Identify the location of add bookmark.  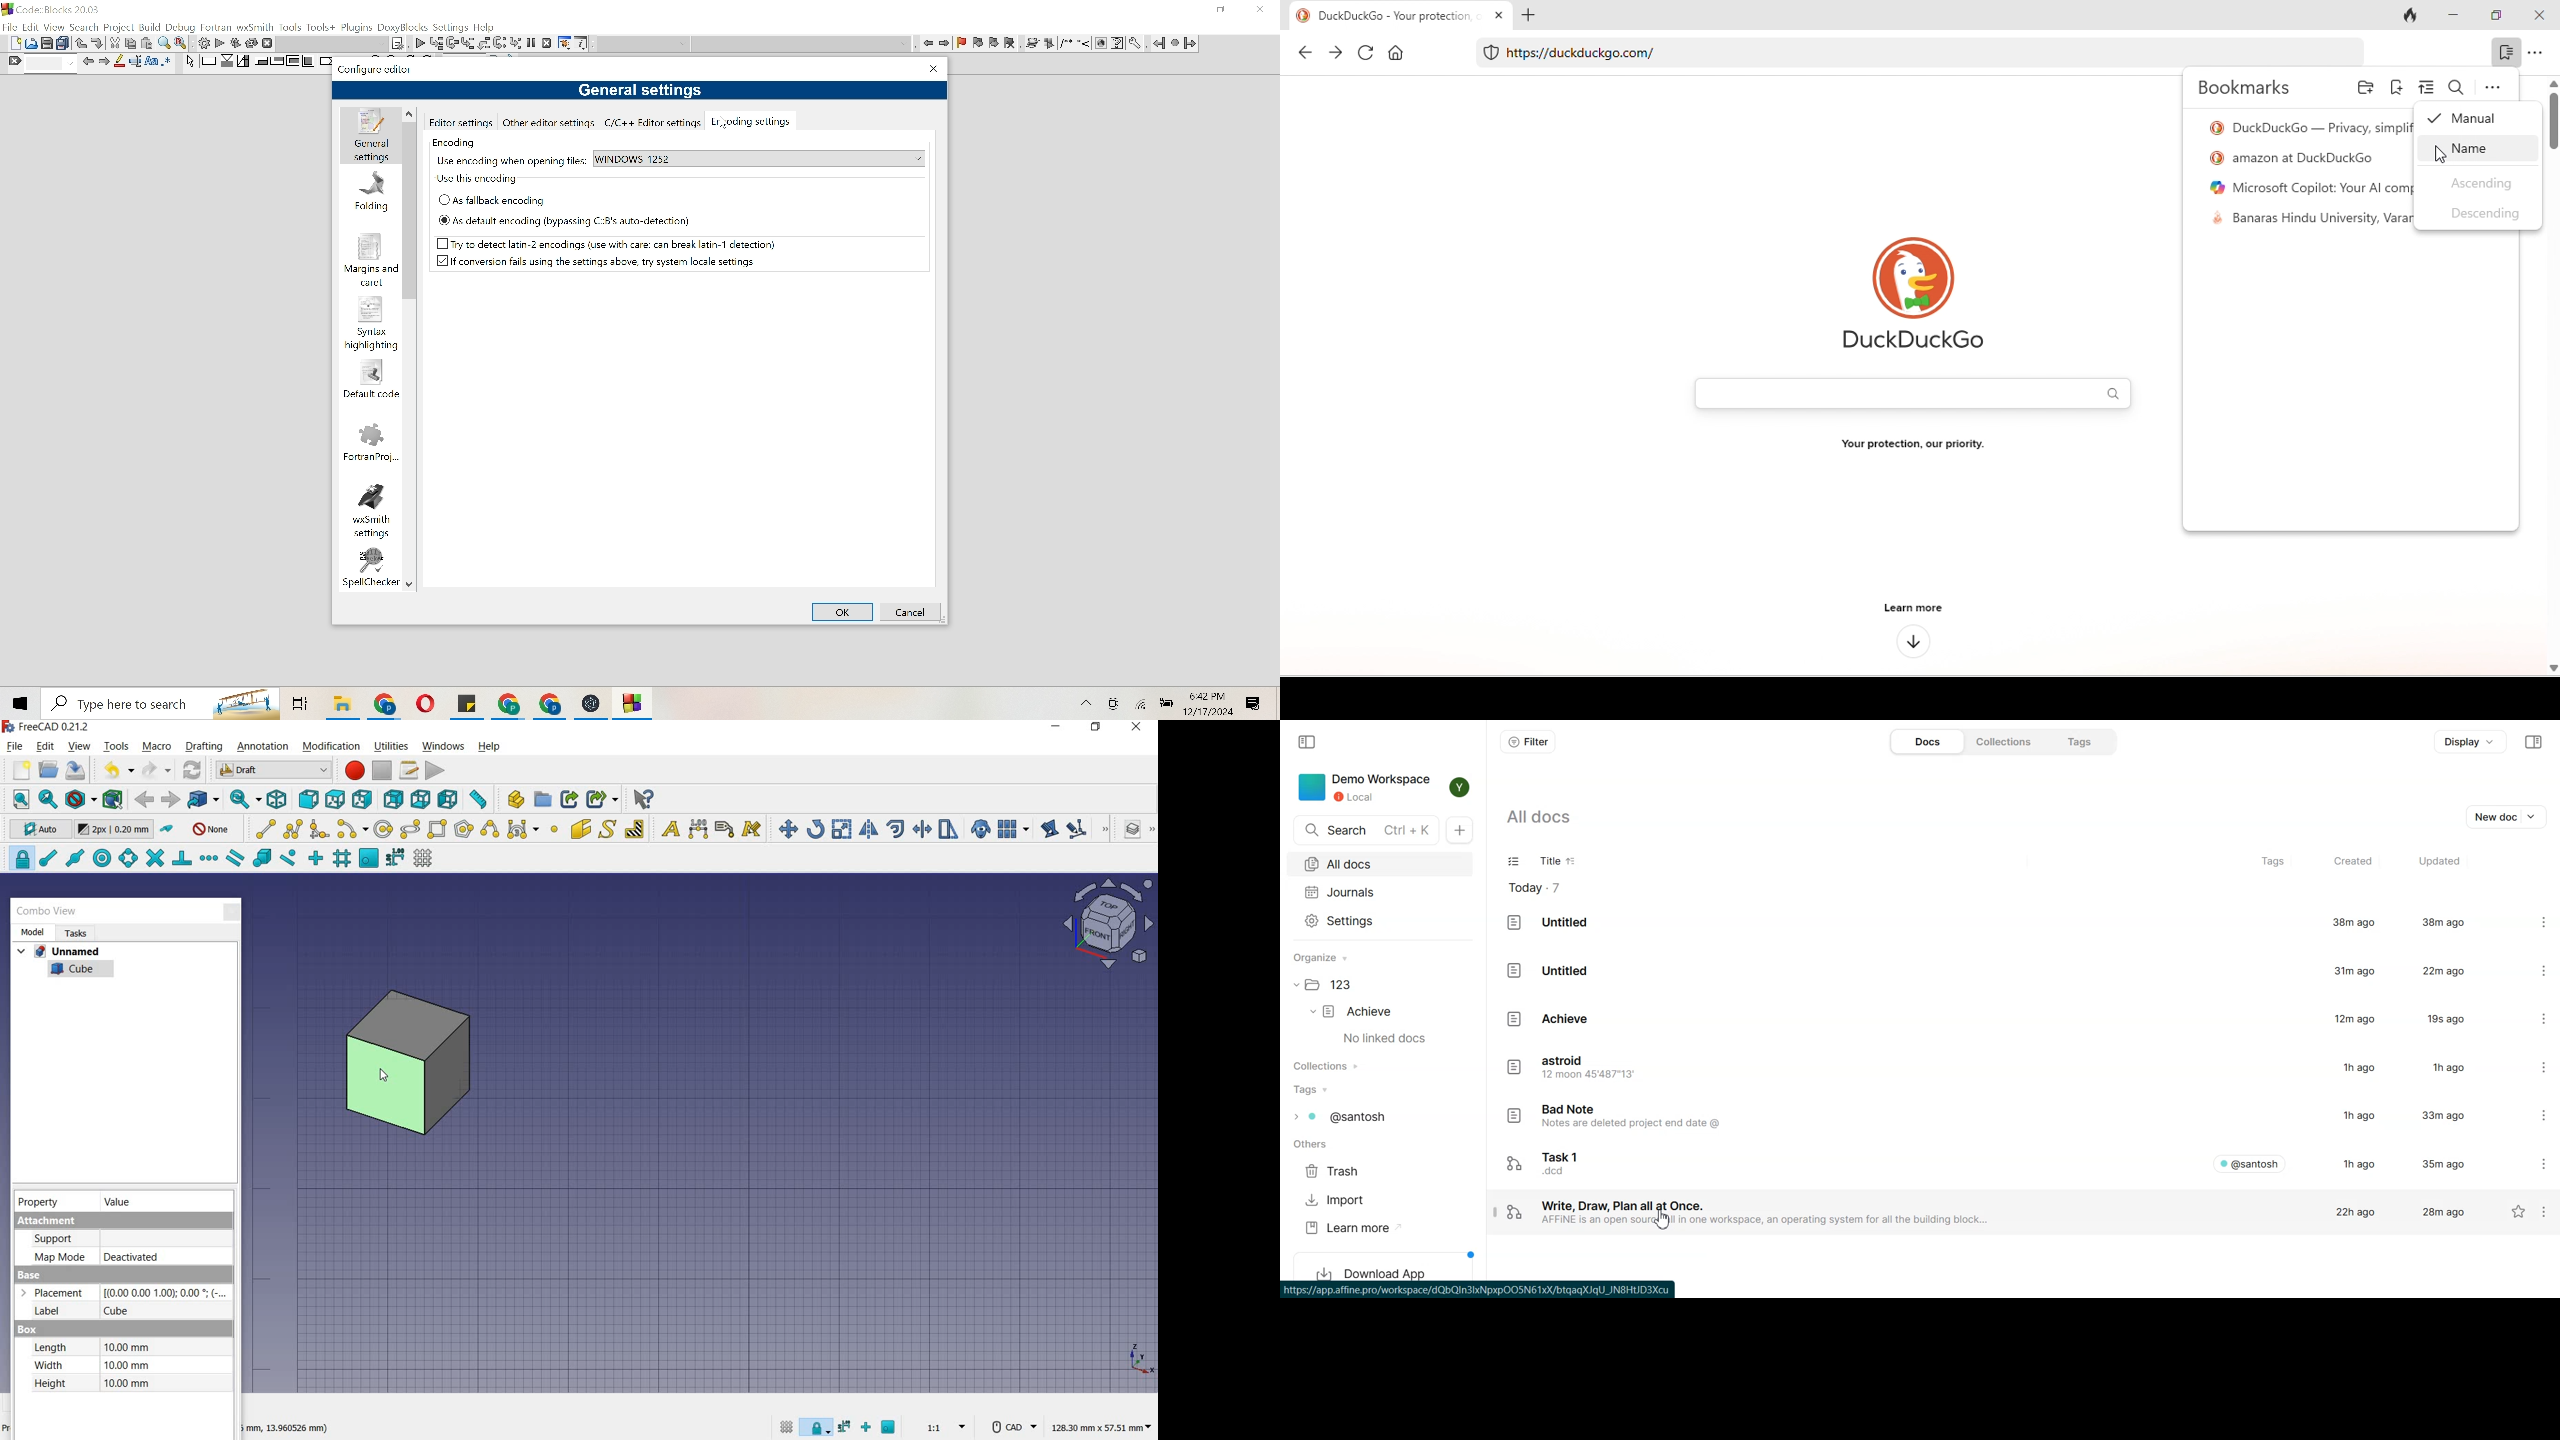
(2397, 86).